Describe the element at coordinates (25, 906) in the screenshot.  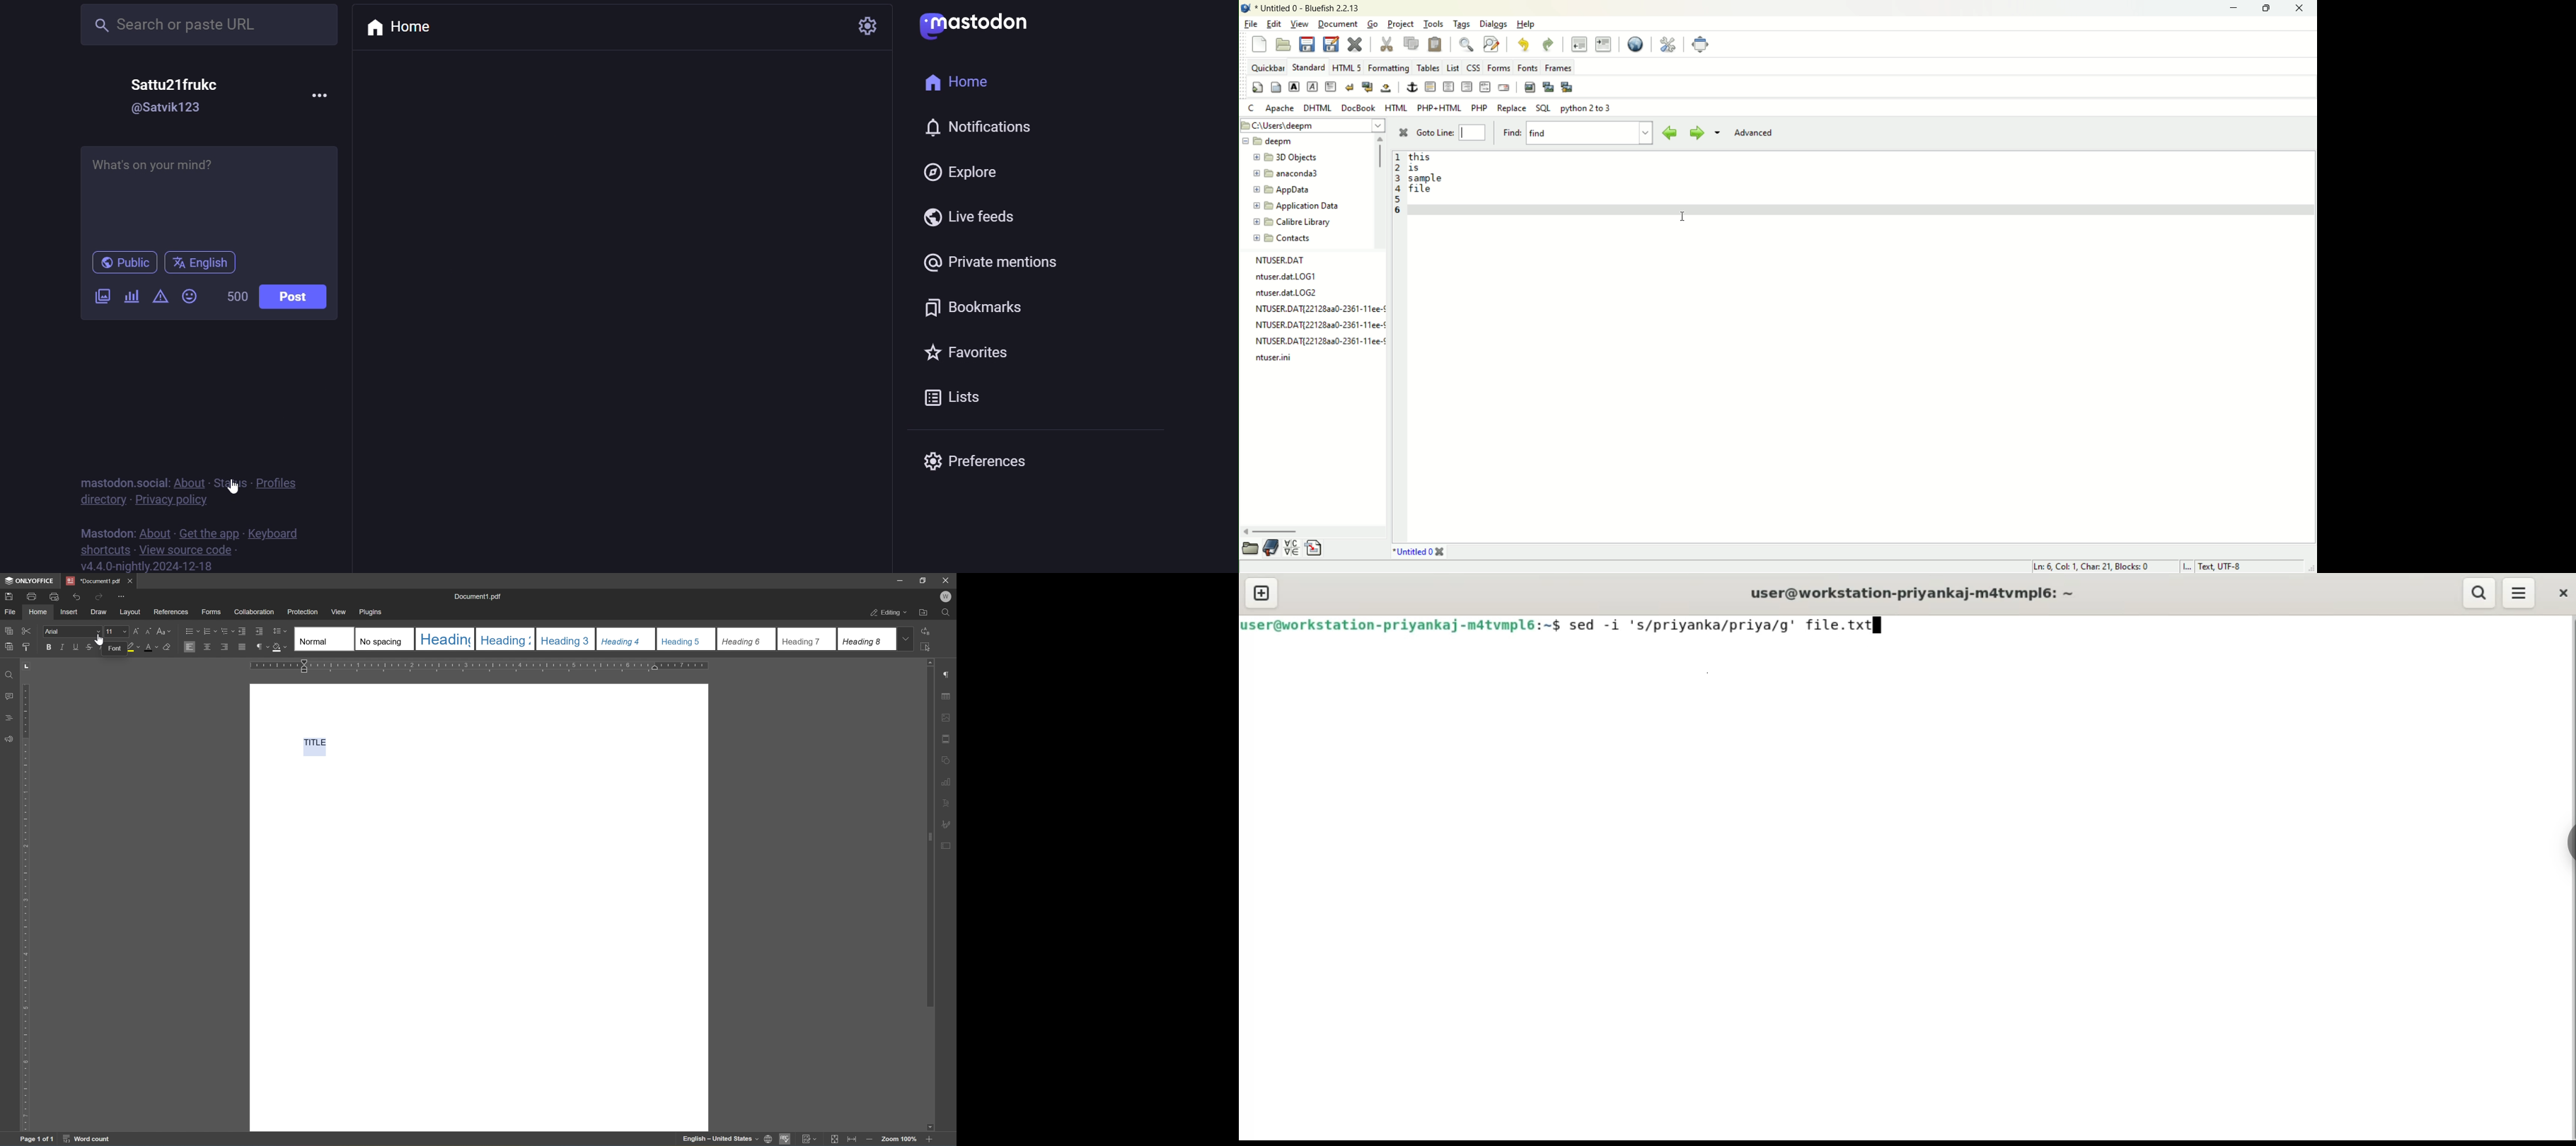
I see `ruler` at that location.